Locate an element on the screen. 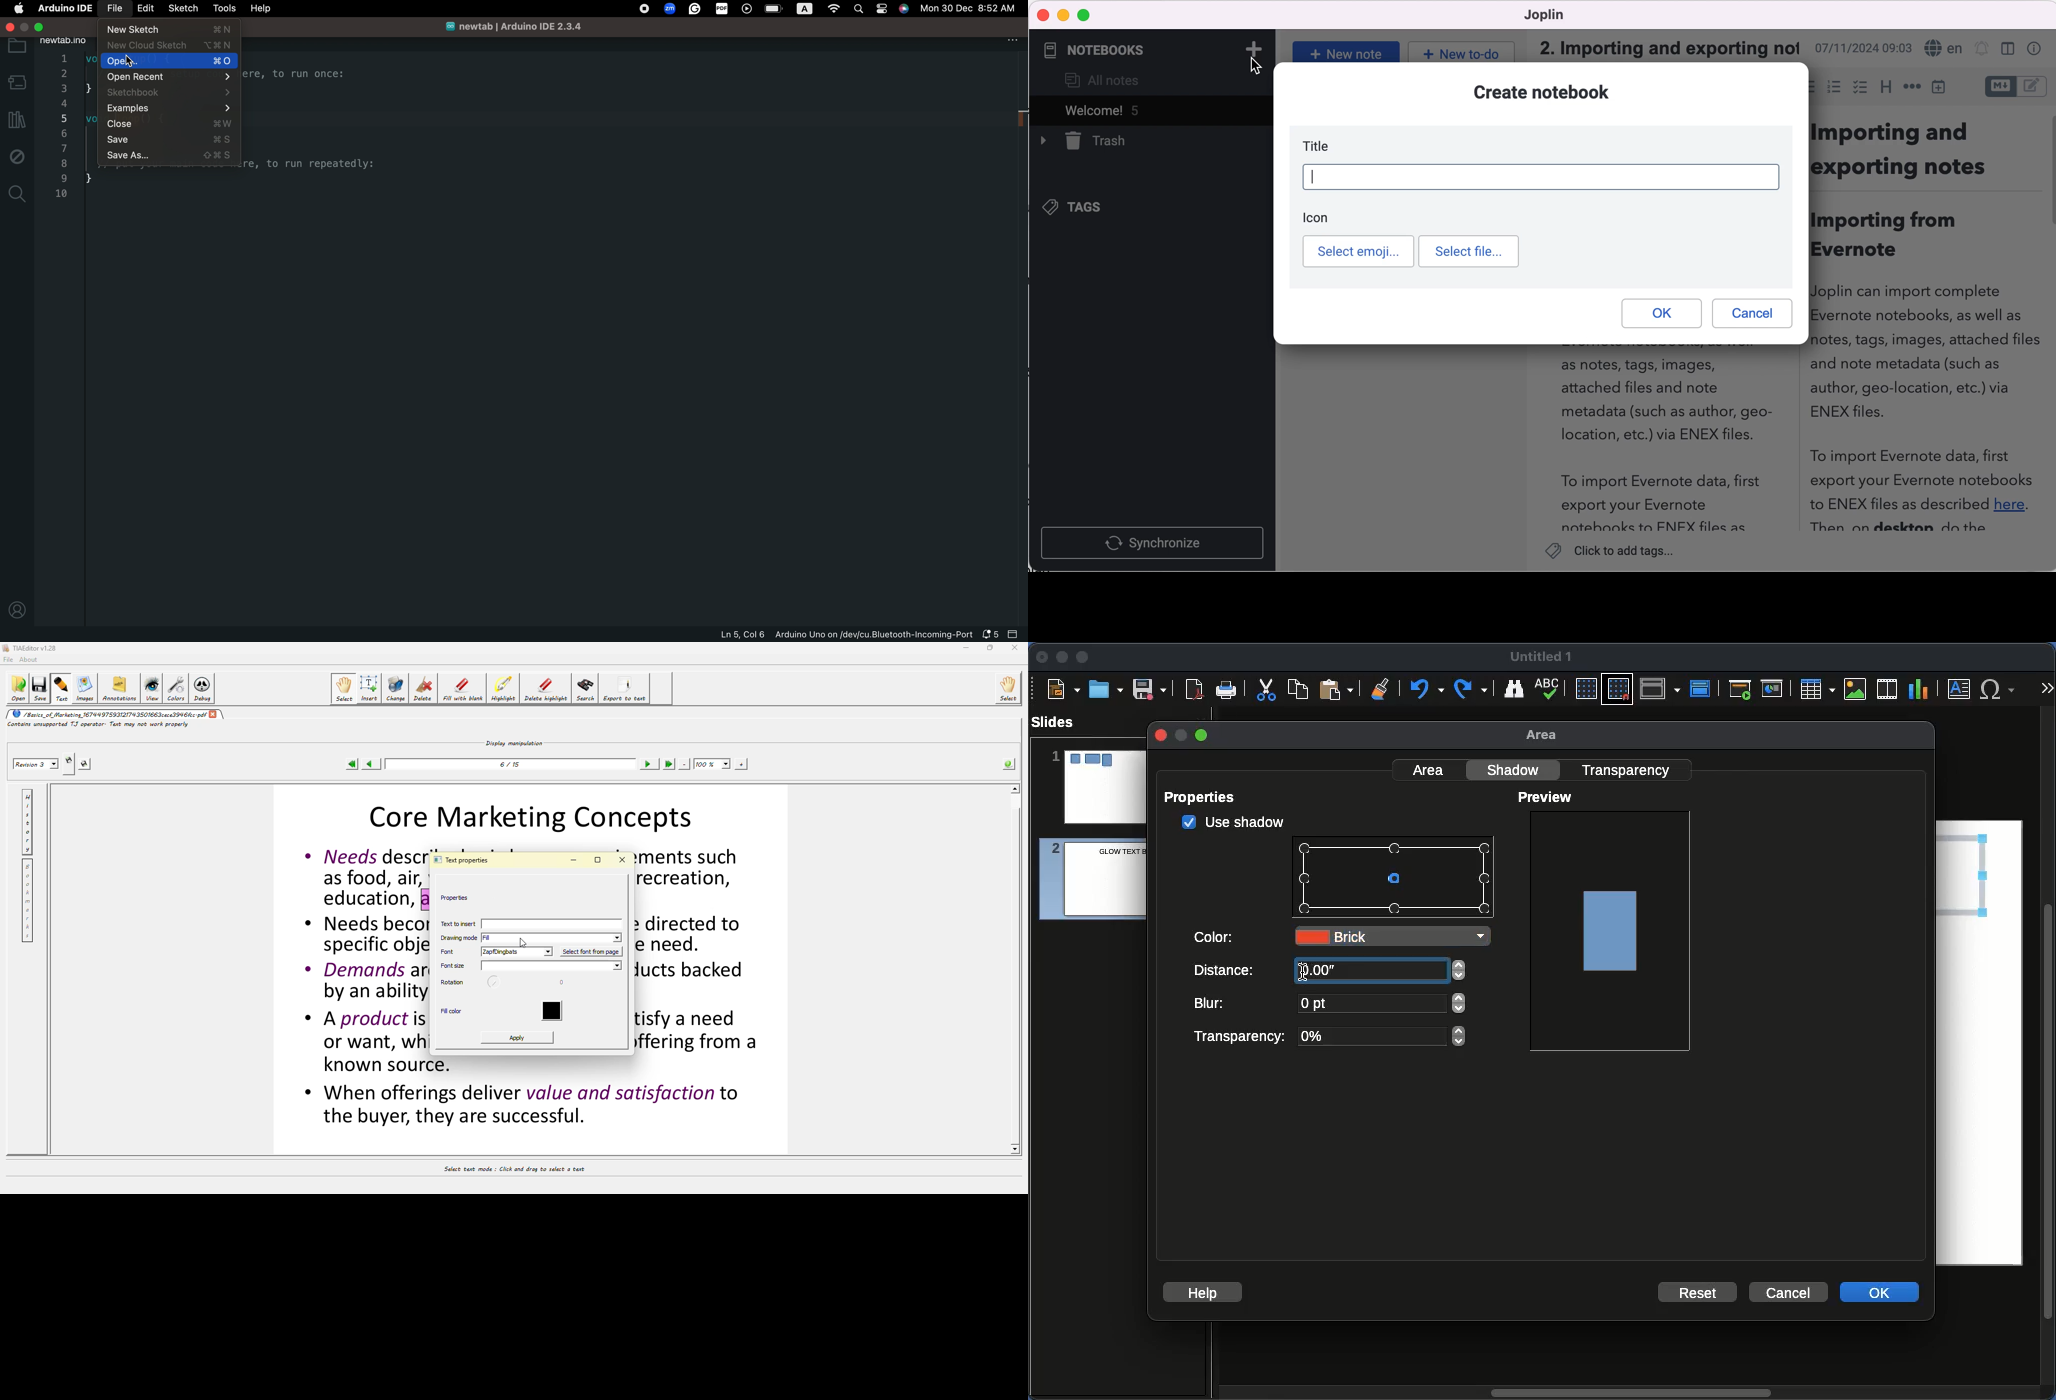  weekly planner t is located at coordinates (1357, 177).